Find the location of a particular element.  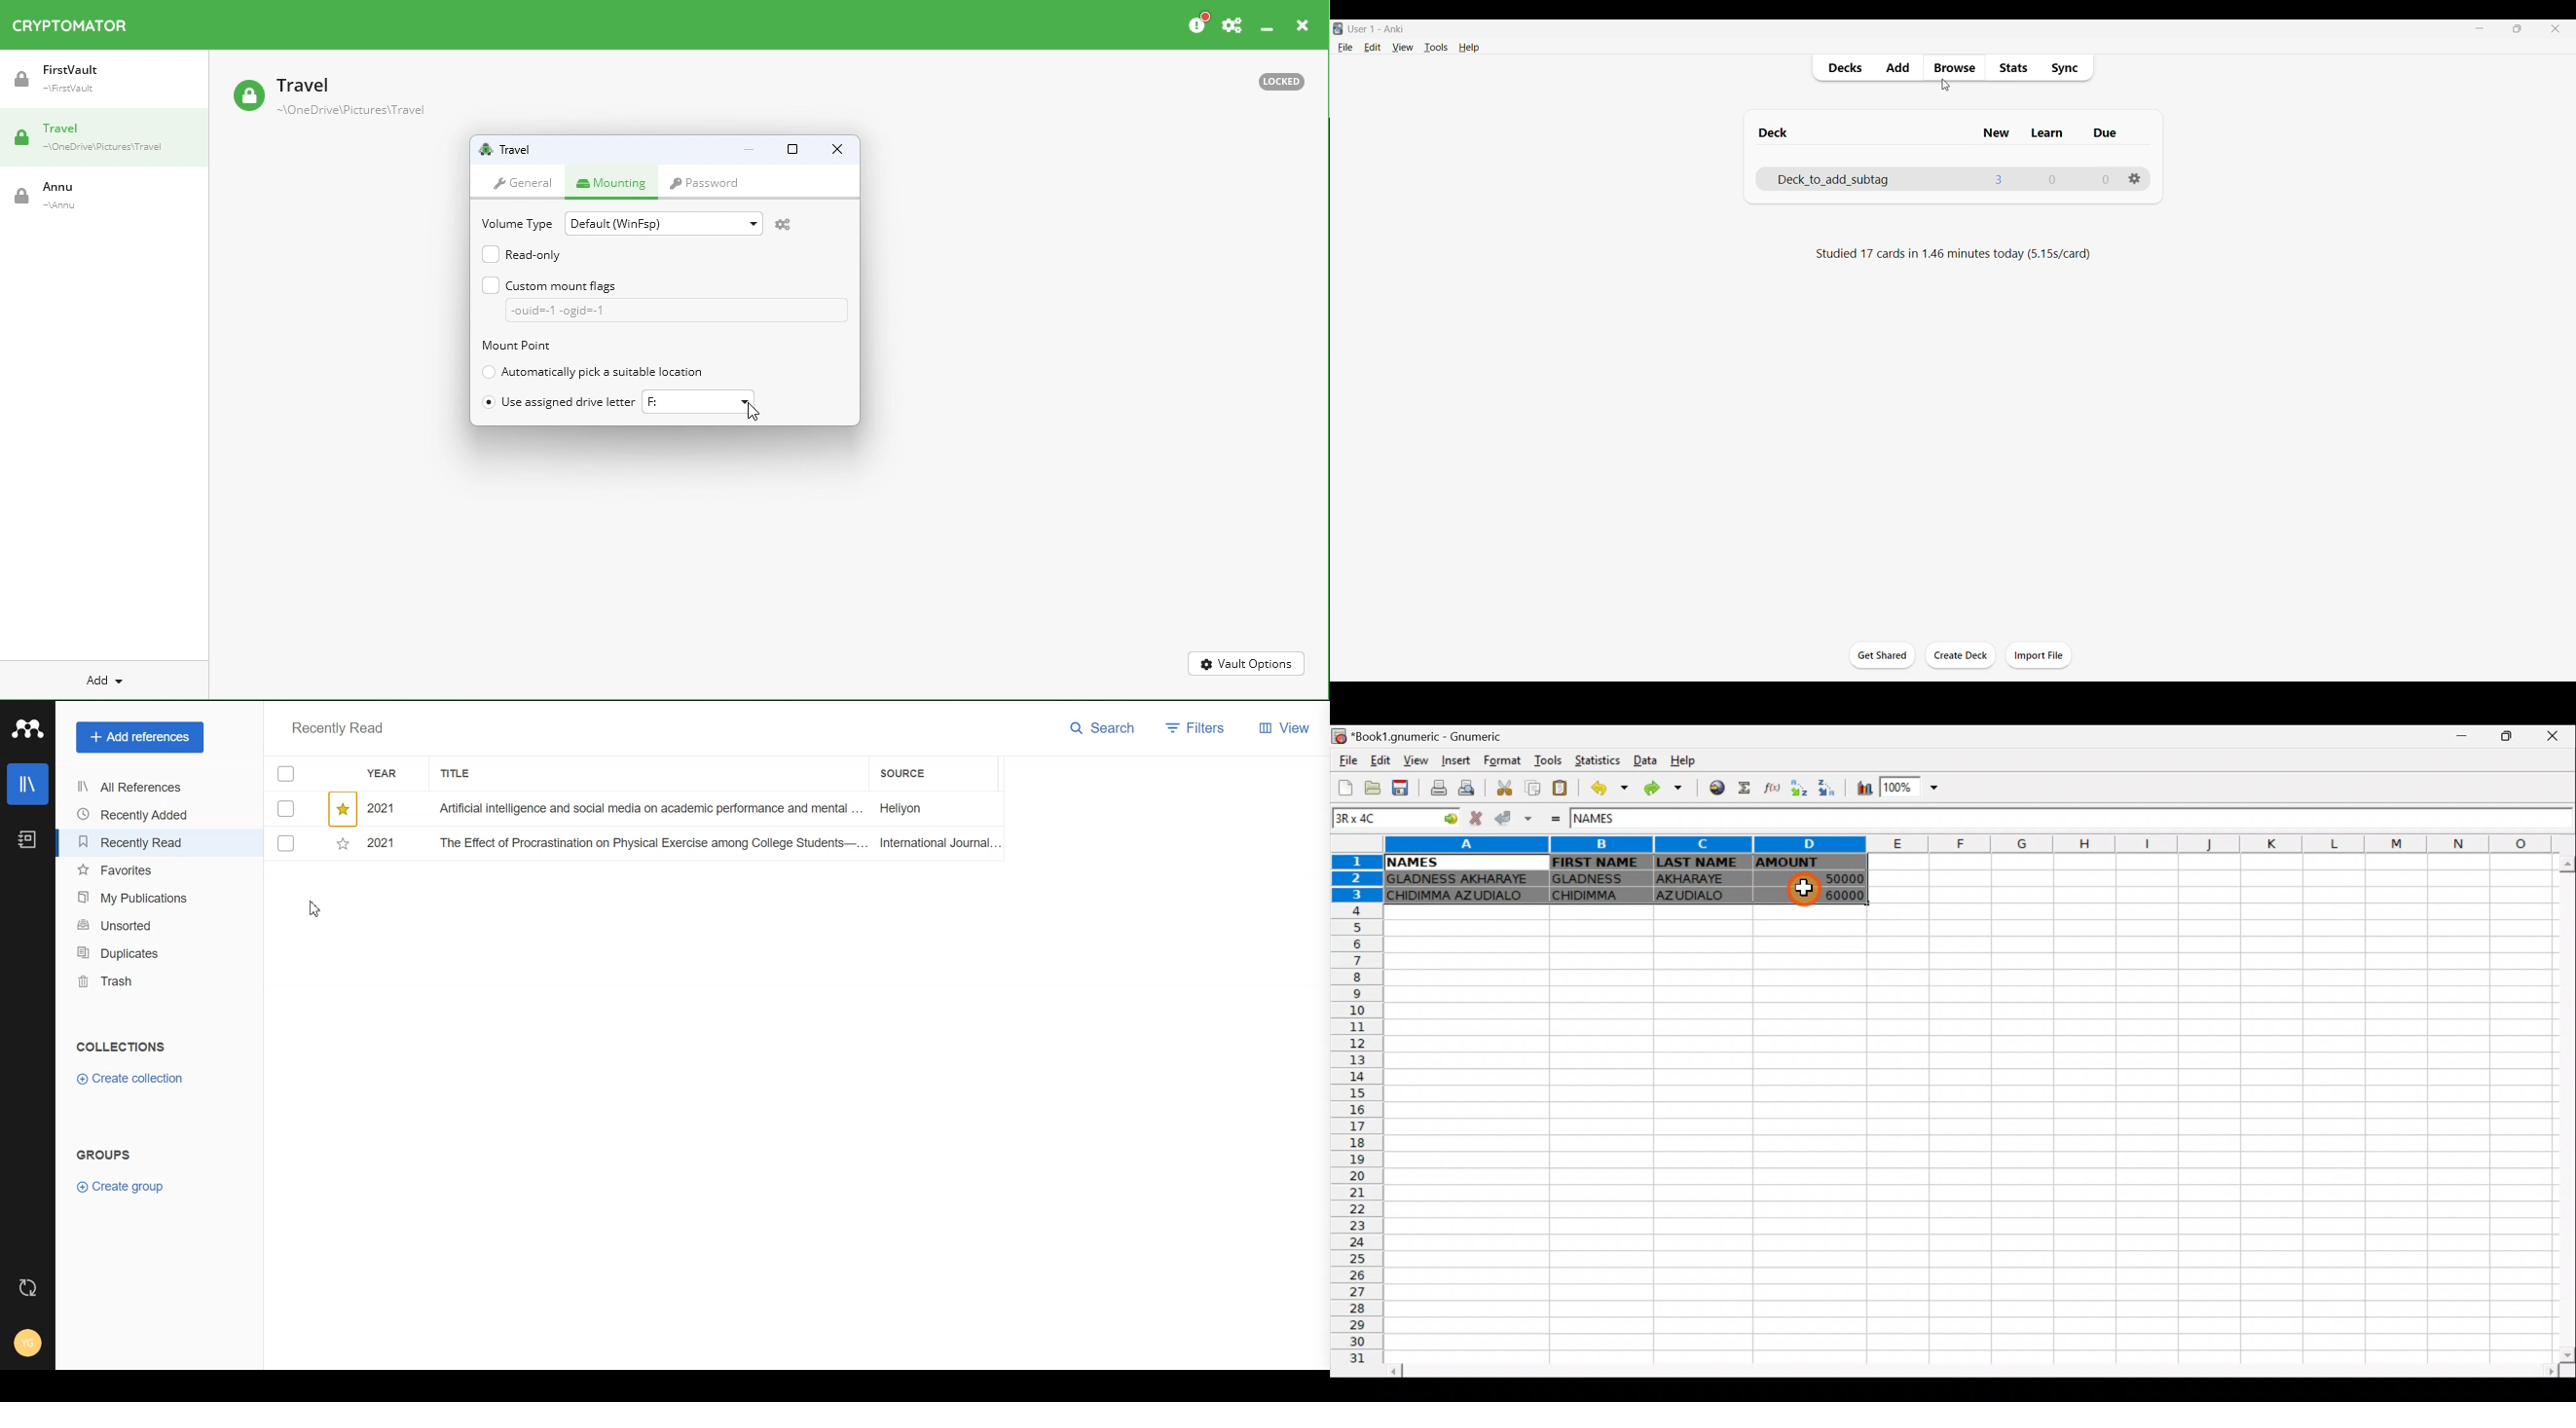

Volume type is located at coordinates (514, 222).